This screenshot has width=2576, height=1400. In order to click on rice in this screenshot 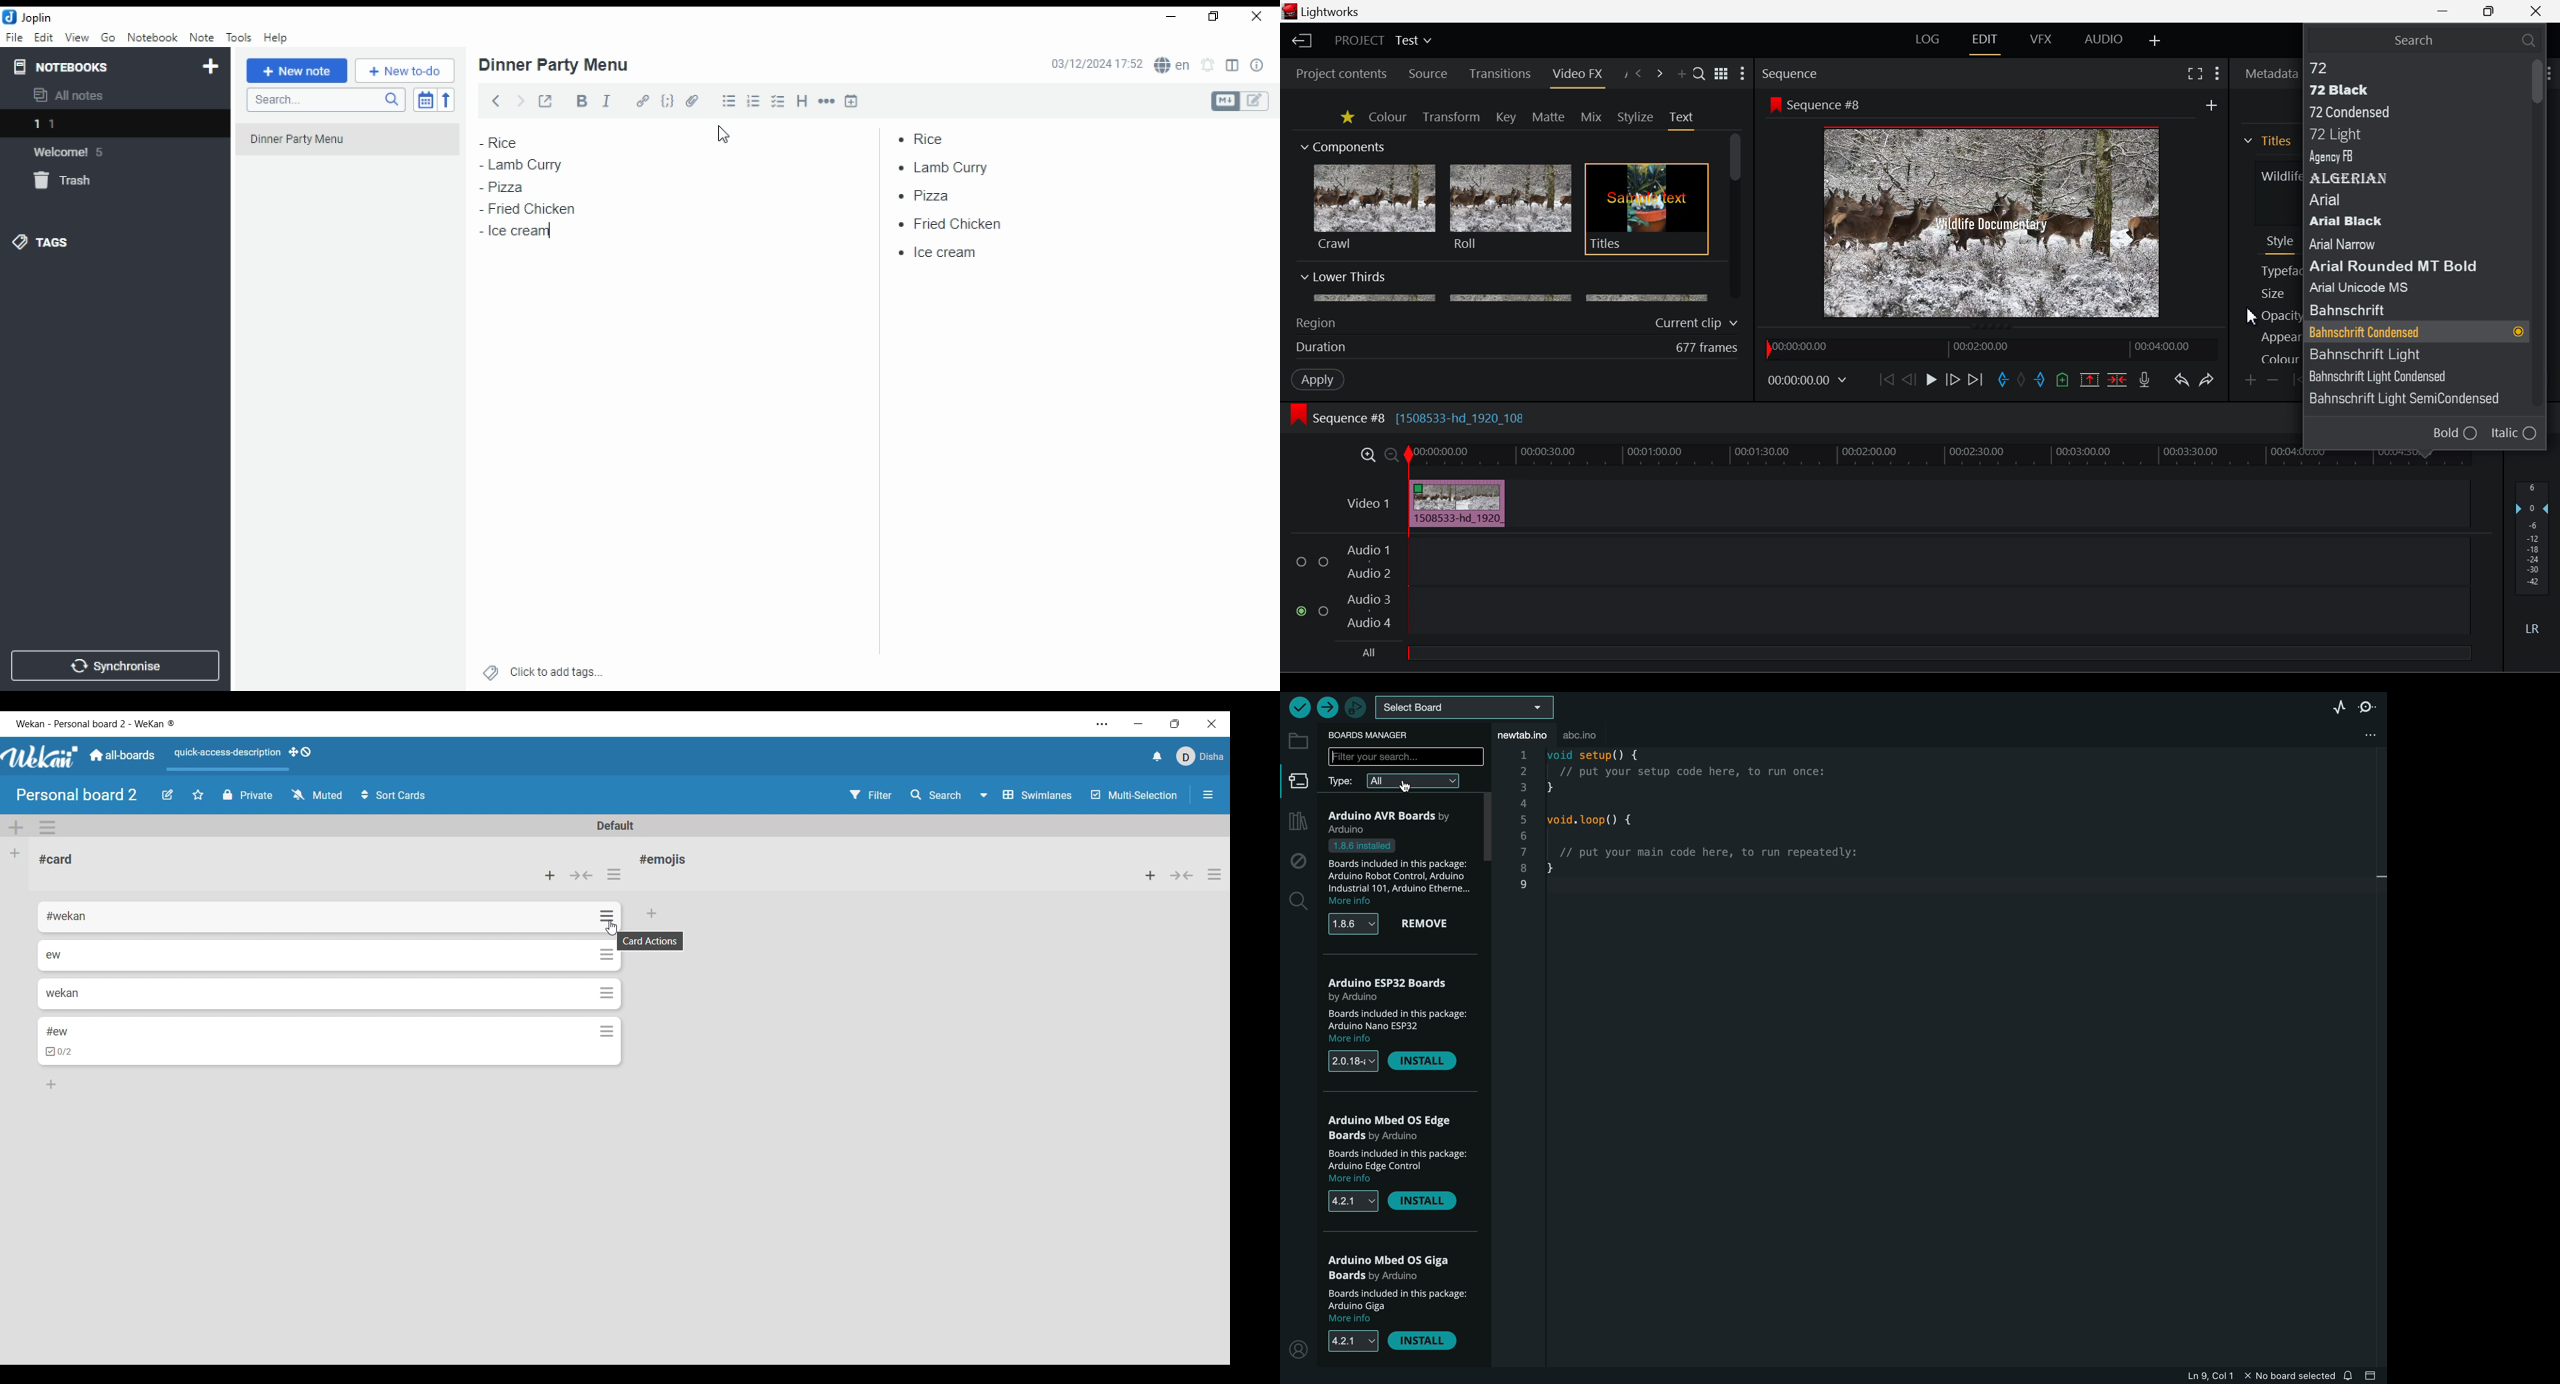, I will do `click(515, 142)`.